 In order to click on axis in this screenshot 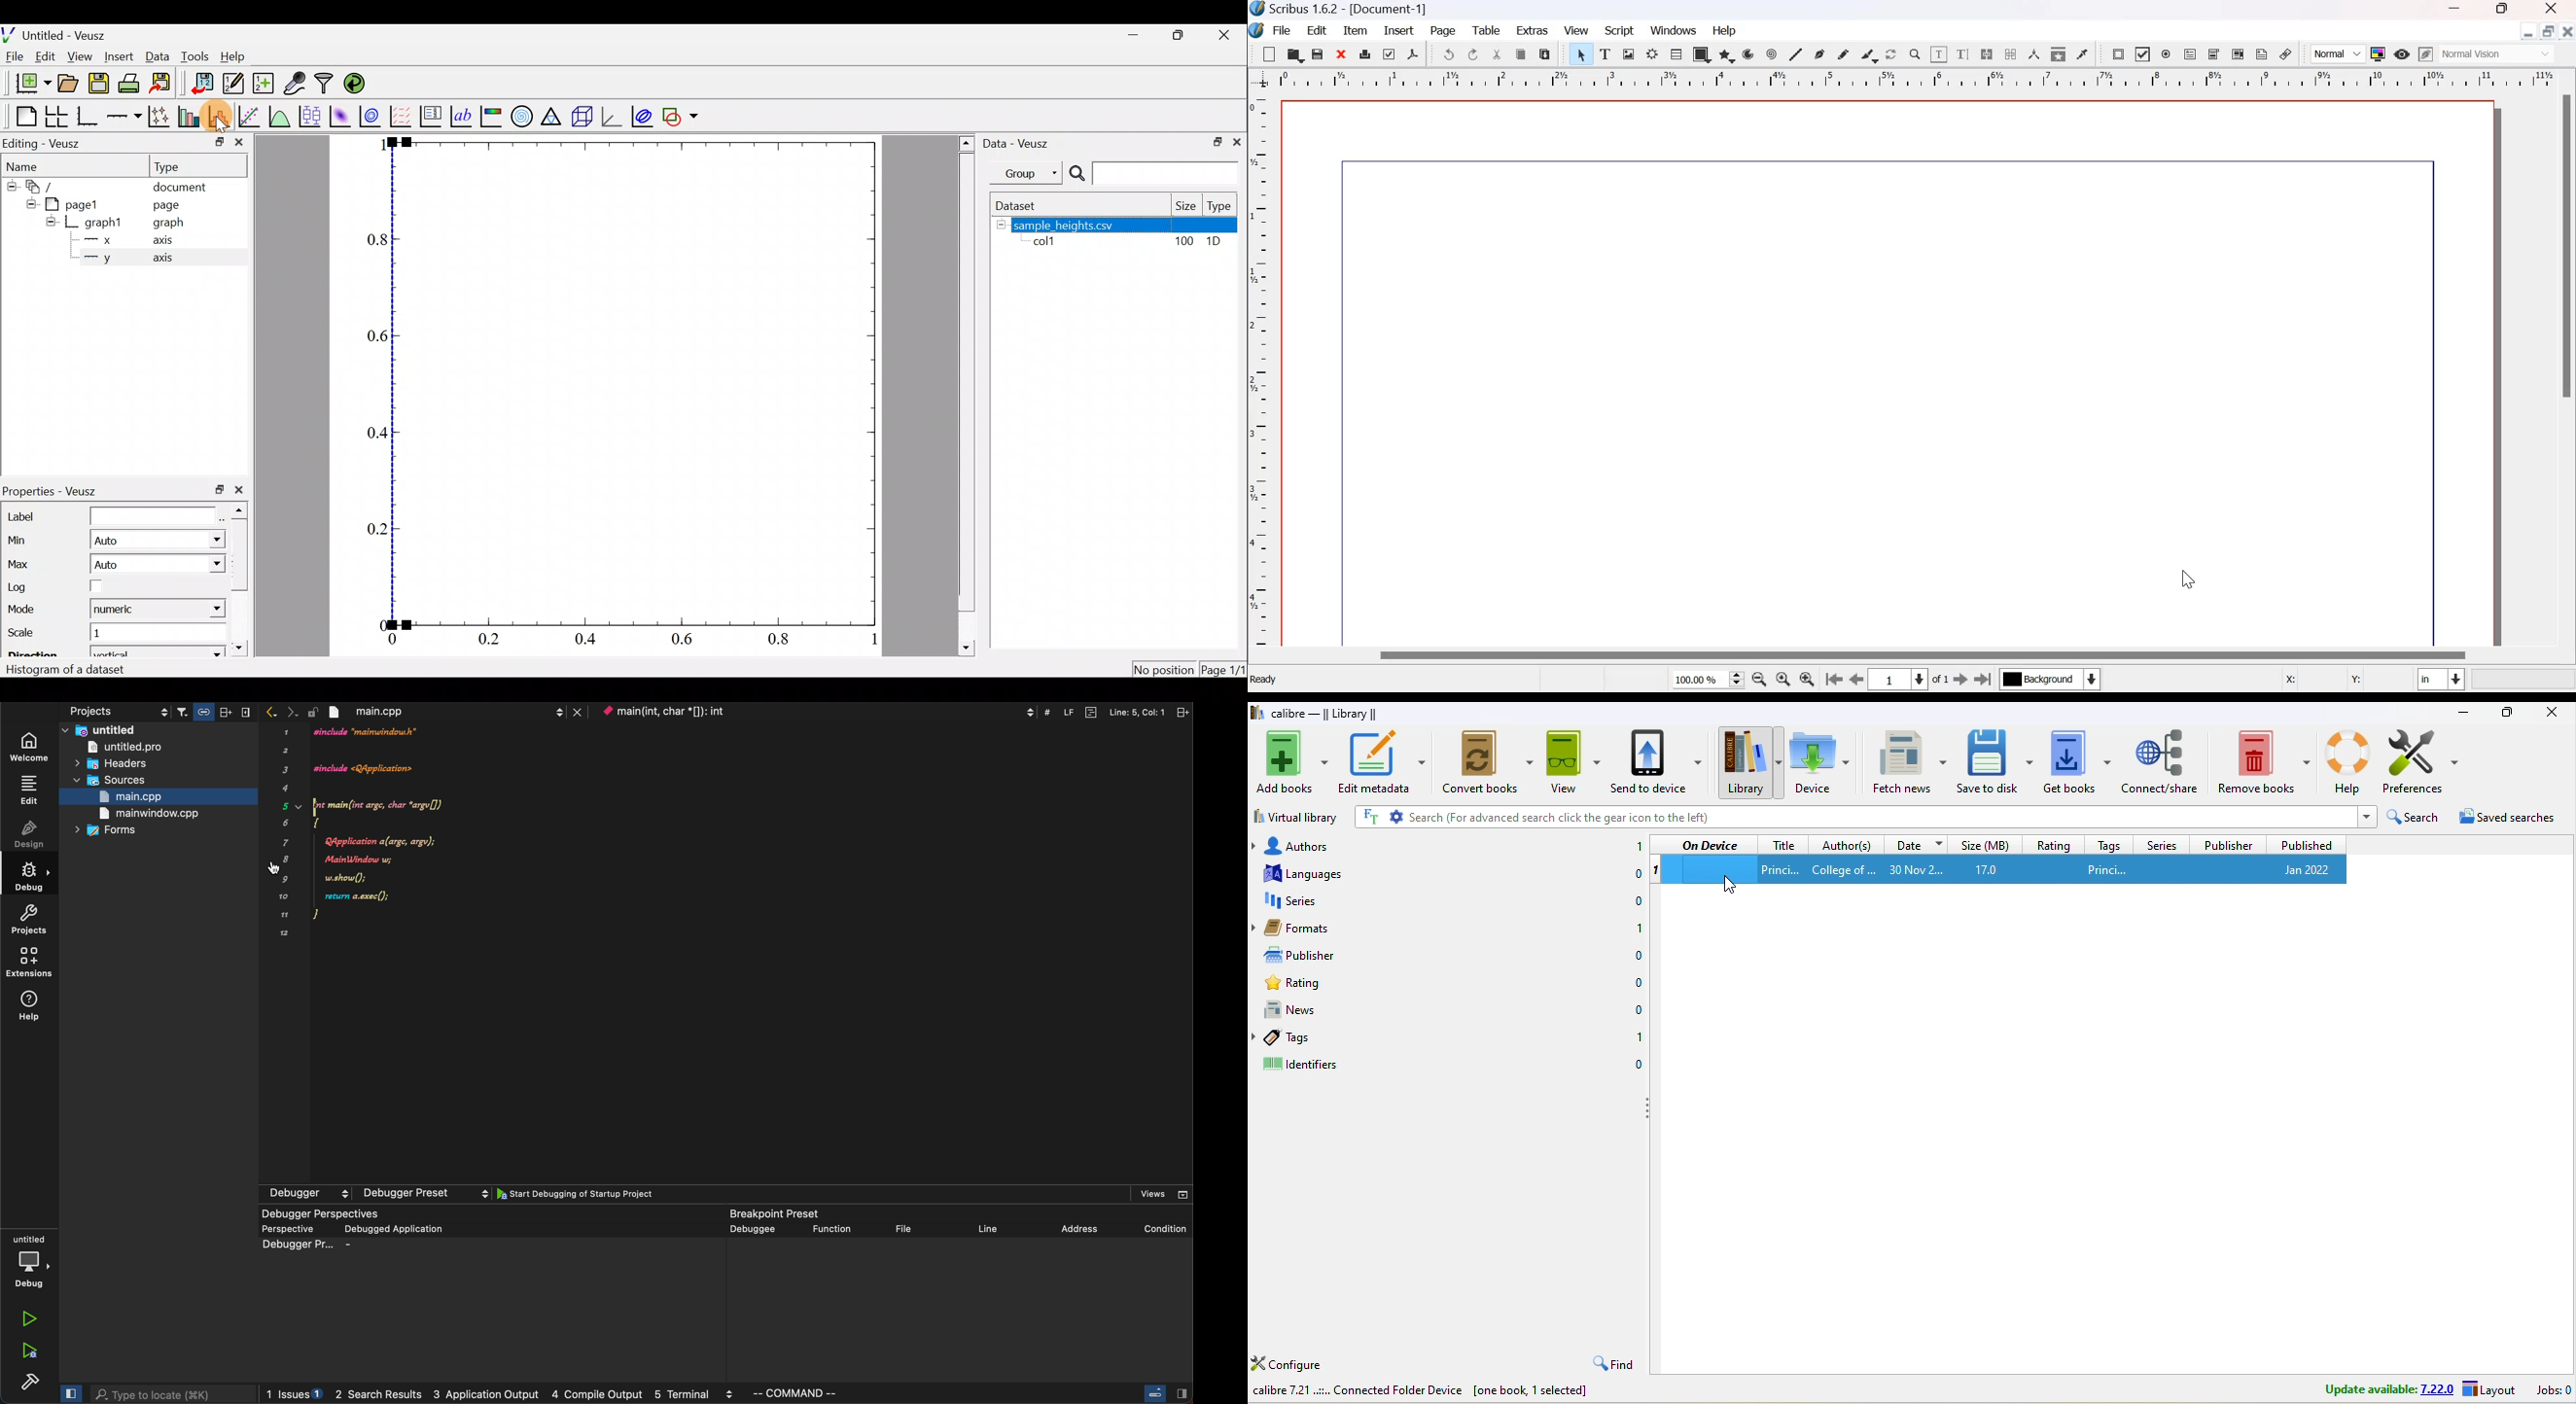, I will do `click(159, 239)`.